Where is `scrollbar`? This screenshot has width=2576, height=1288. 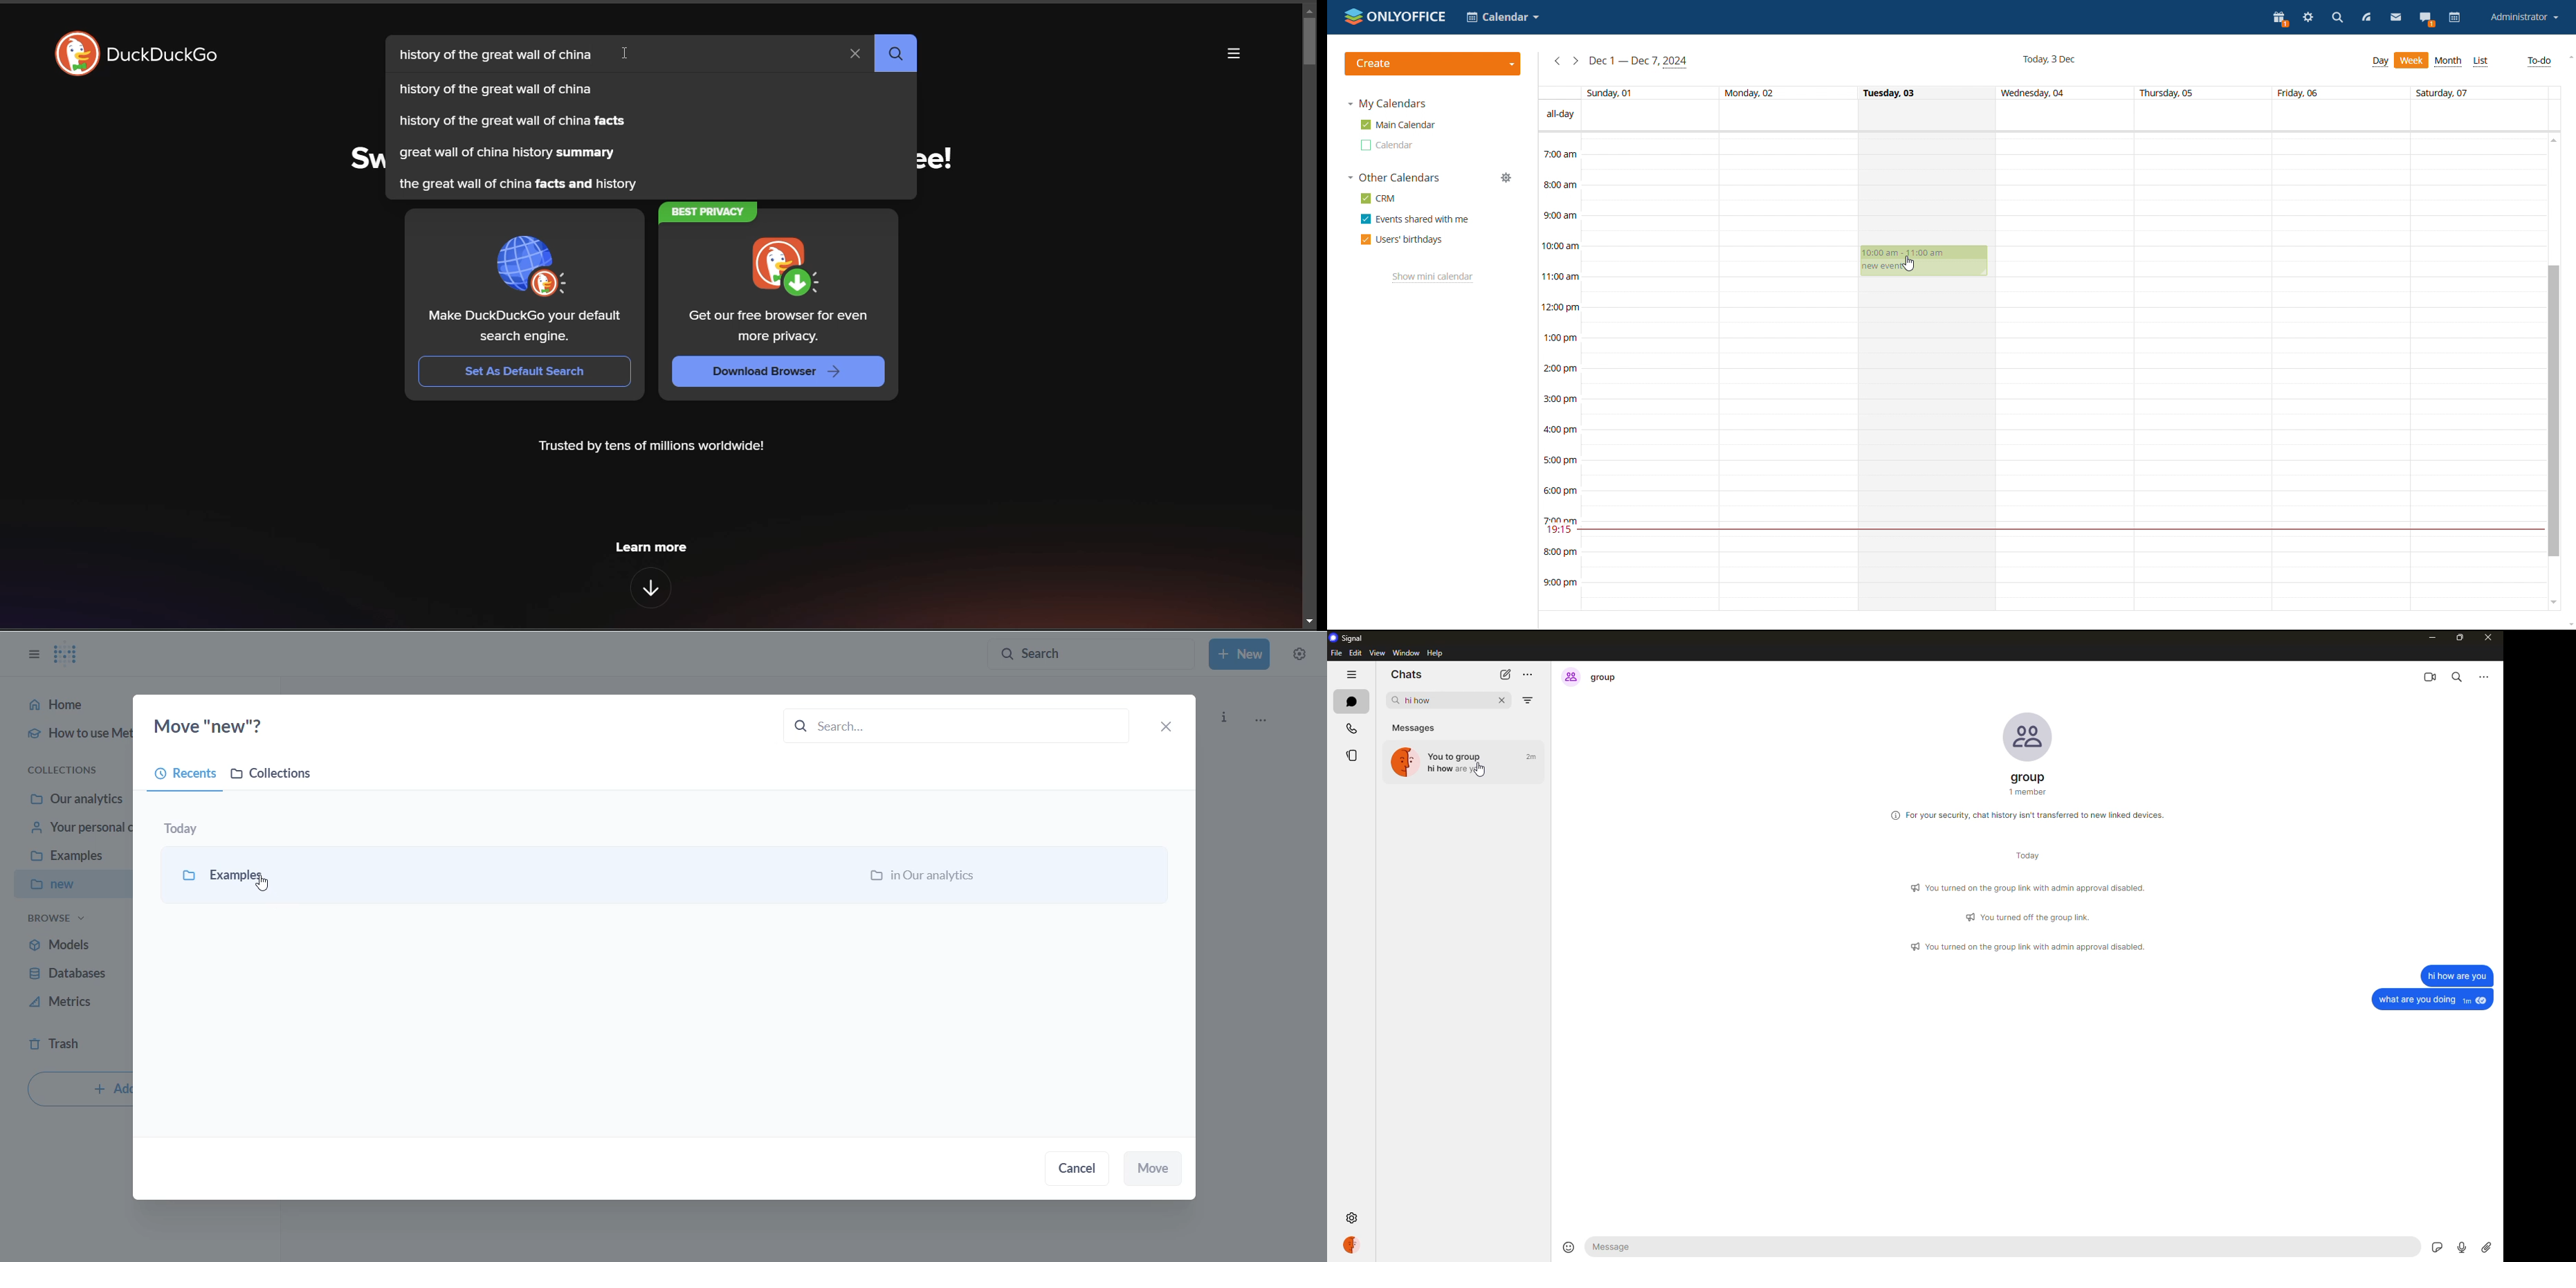 scrollbar is located at coordinates (2555, 412).